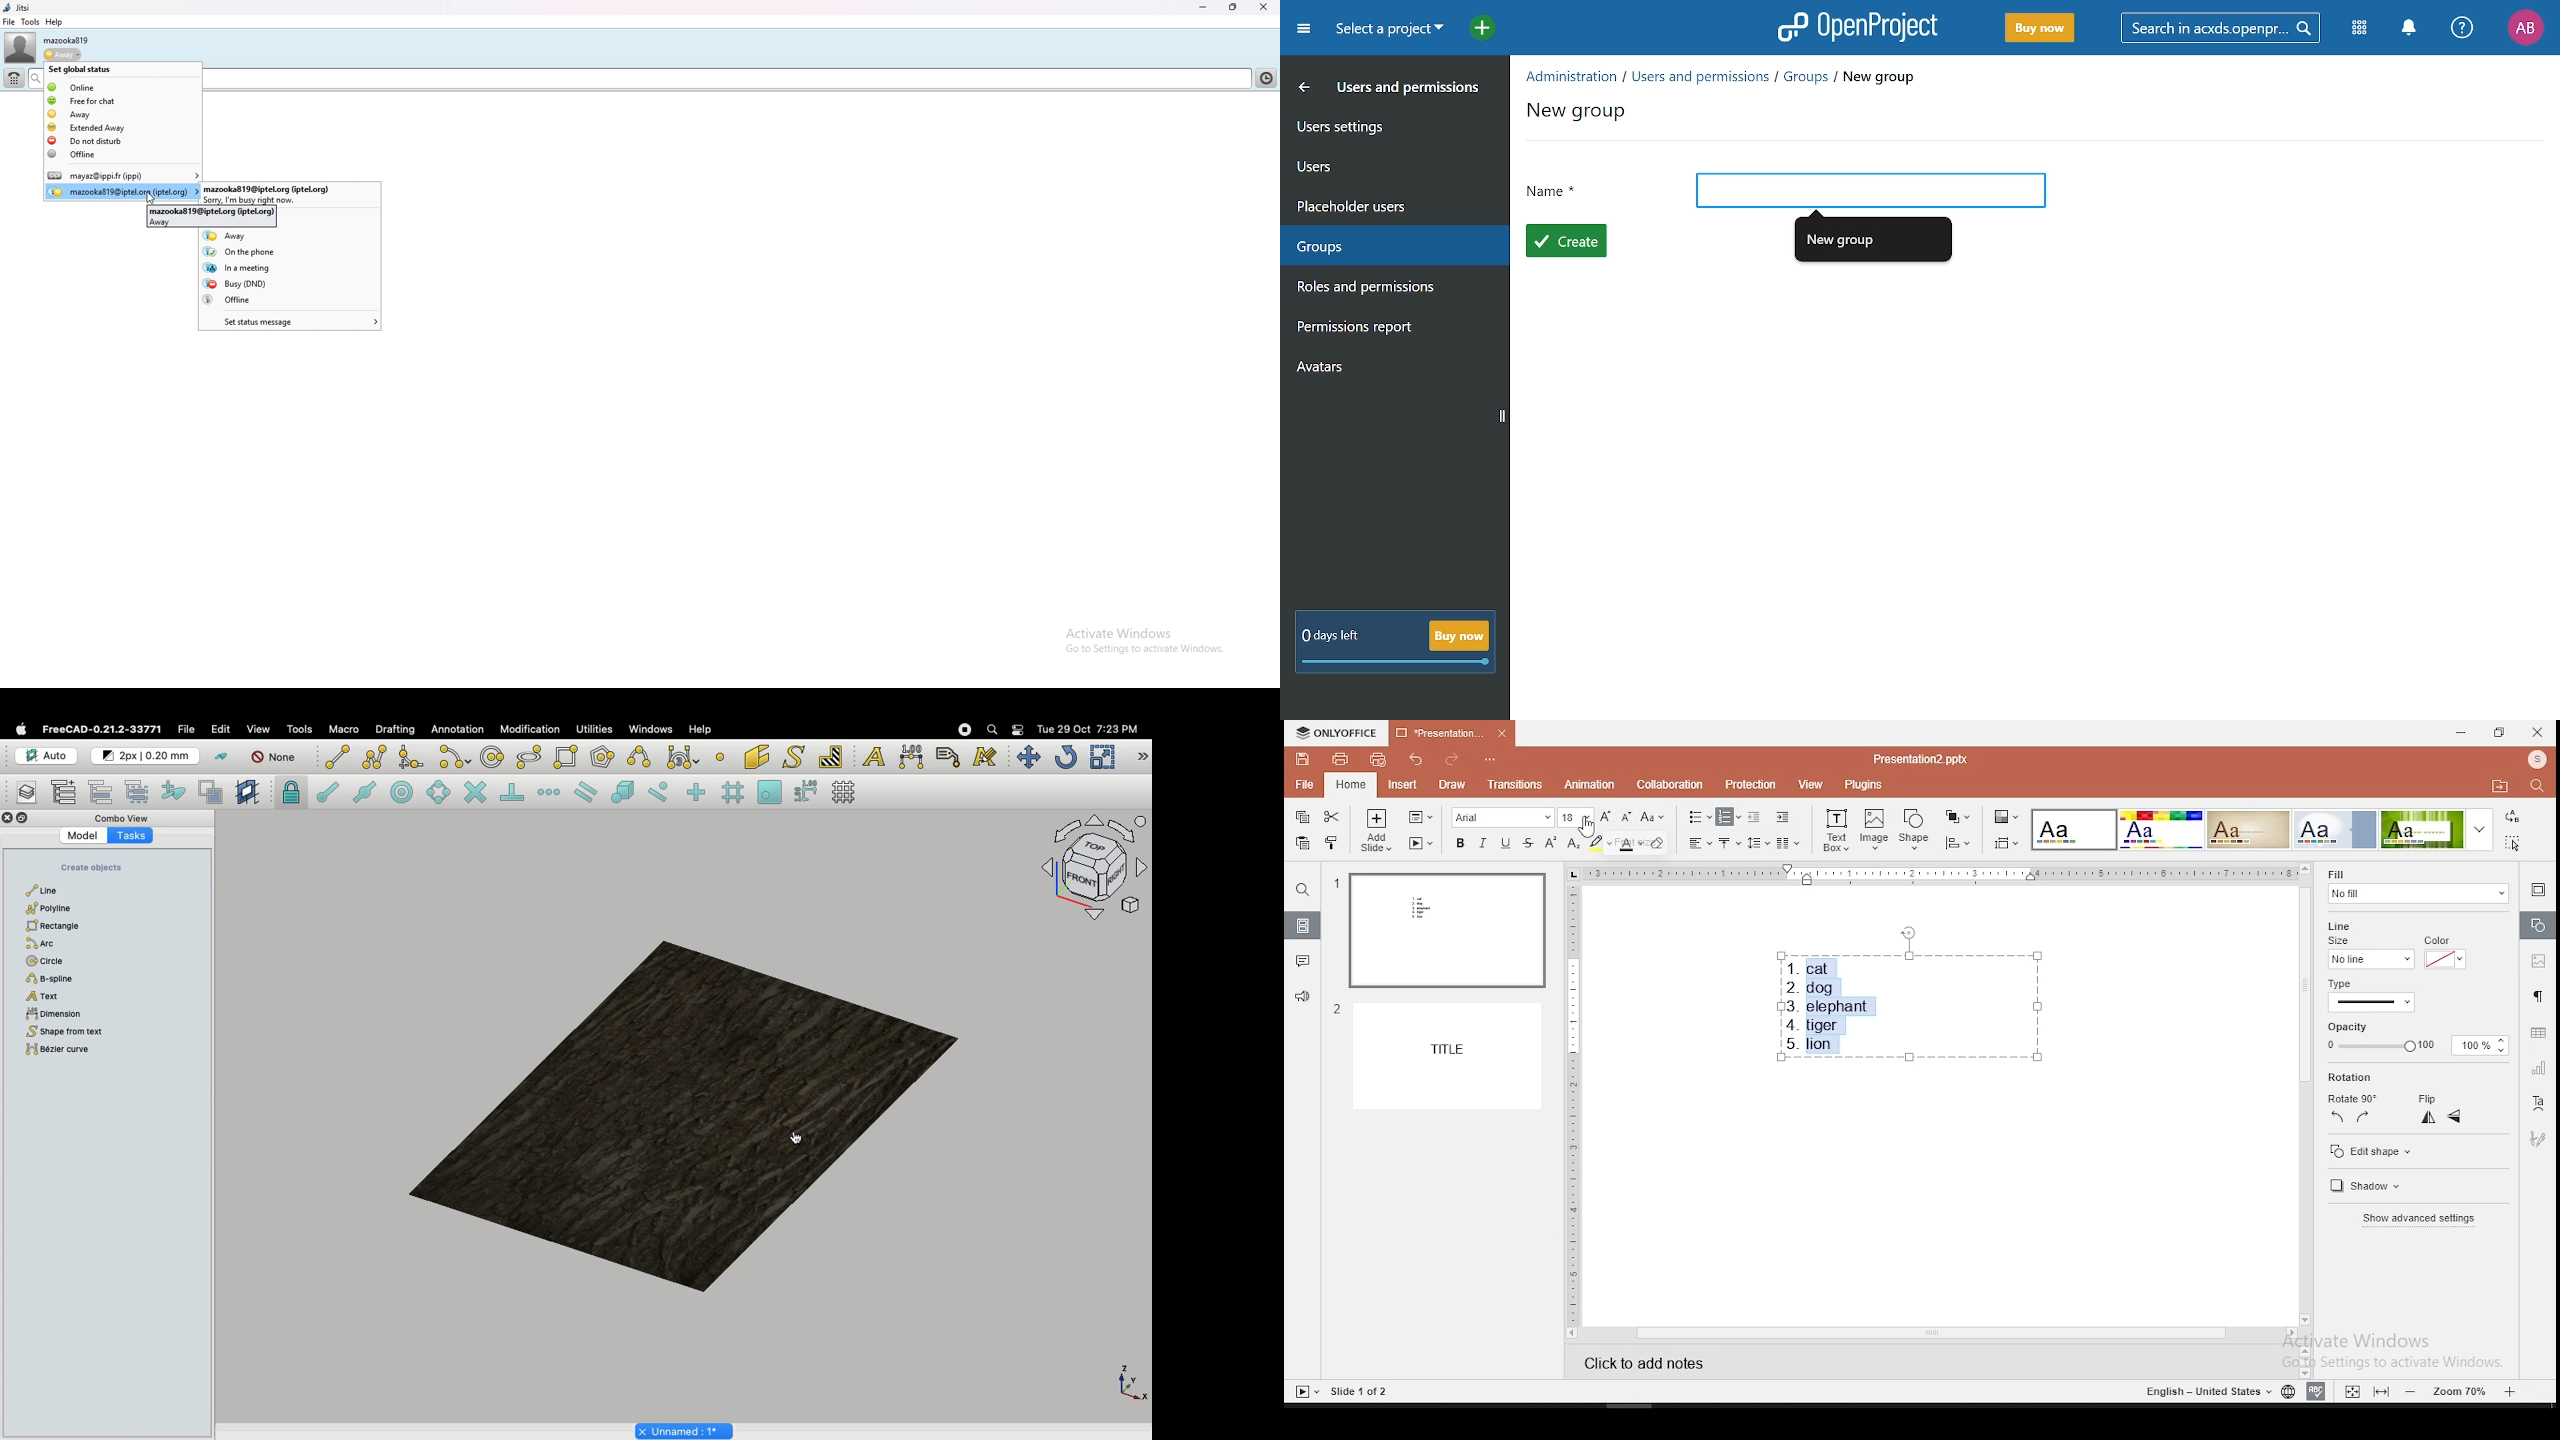  What do you see at coordinates (1836, 832) in the screenshot?
I see `text box` at bounding box center [1836, 832].